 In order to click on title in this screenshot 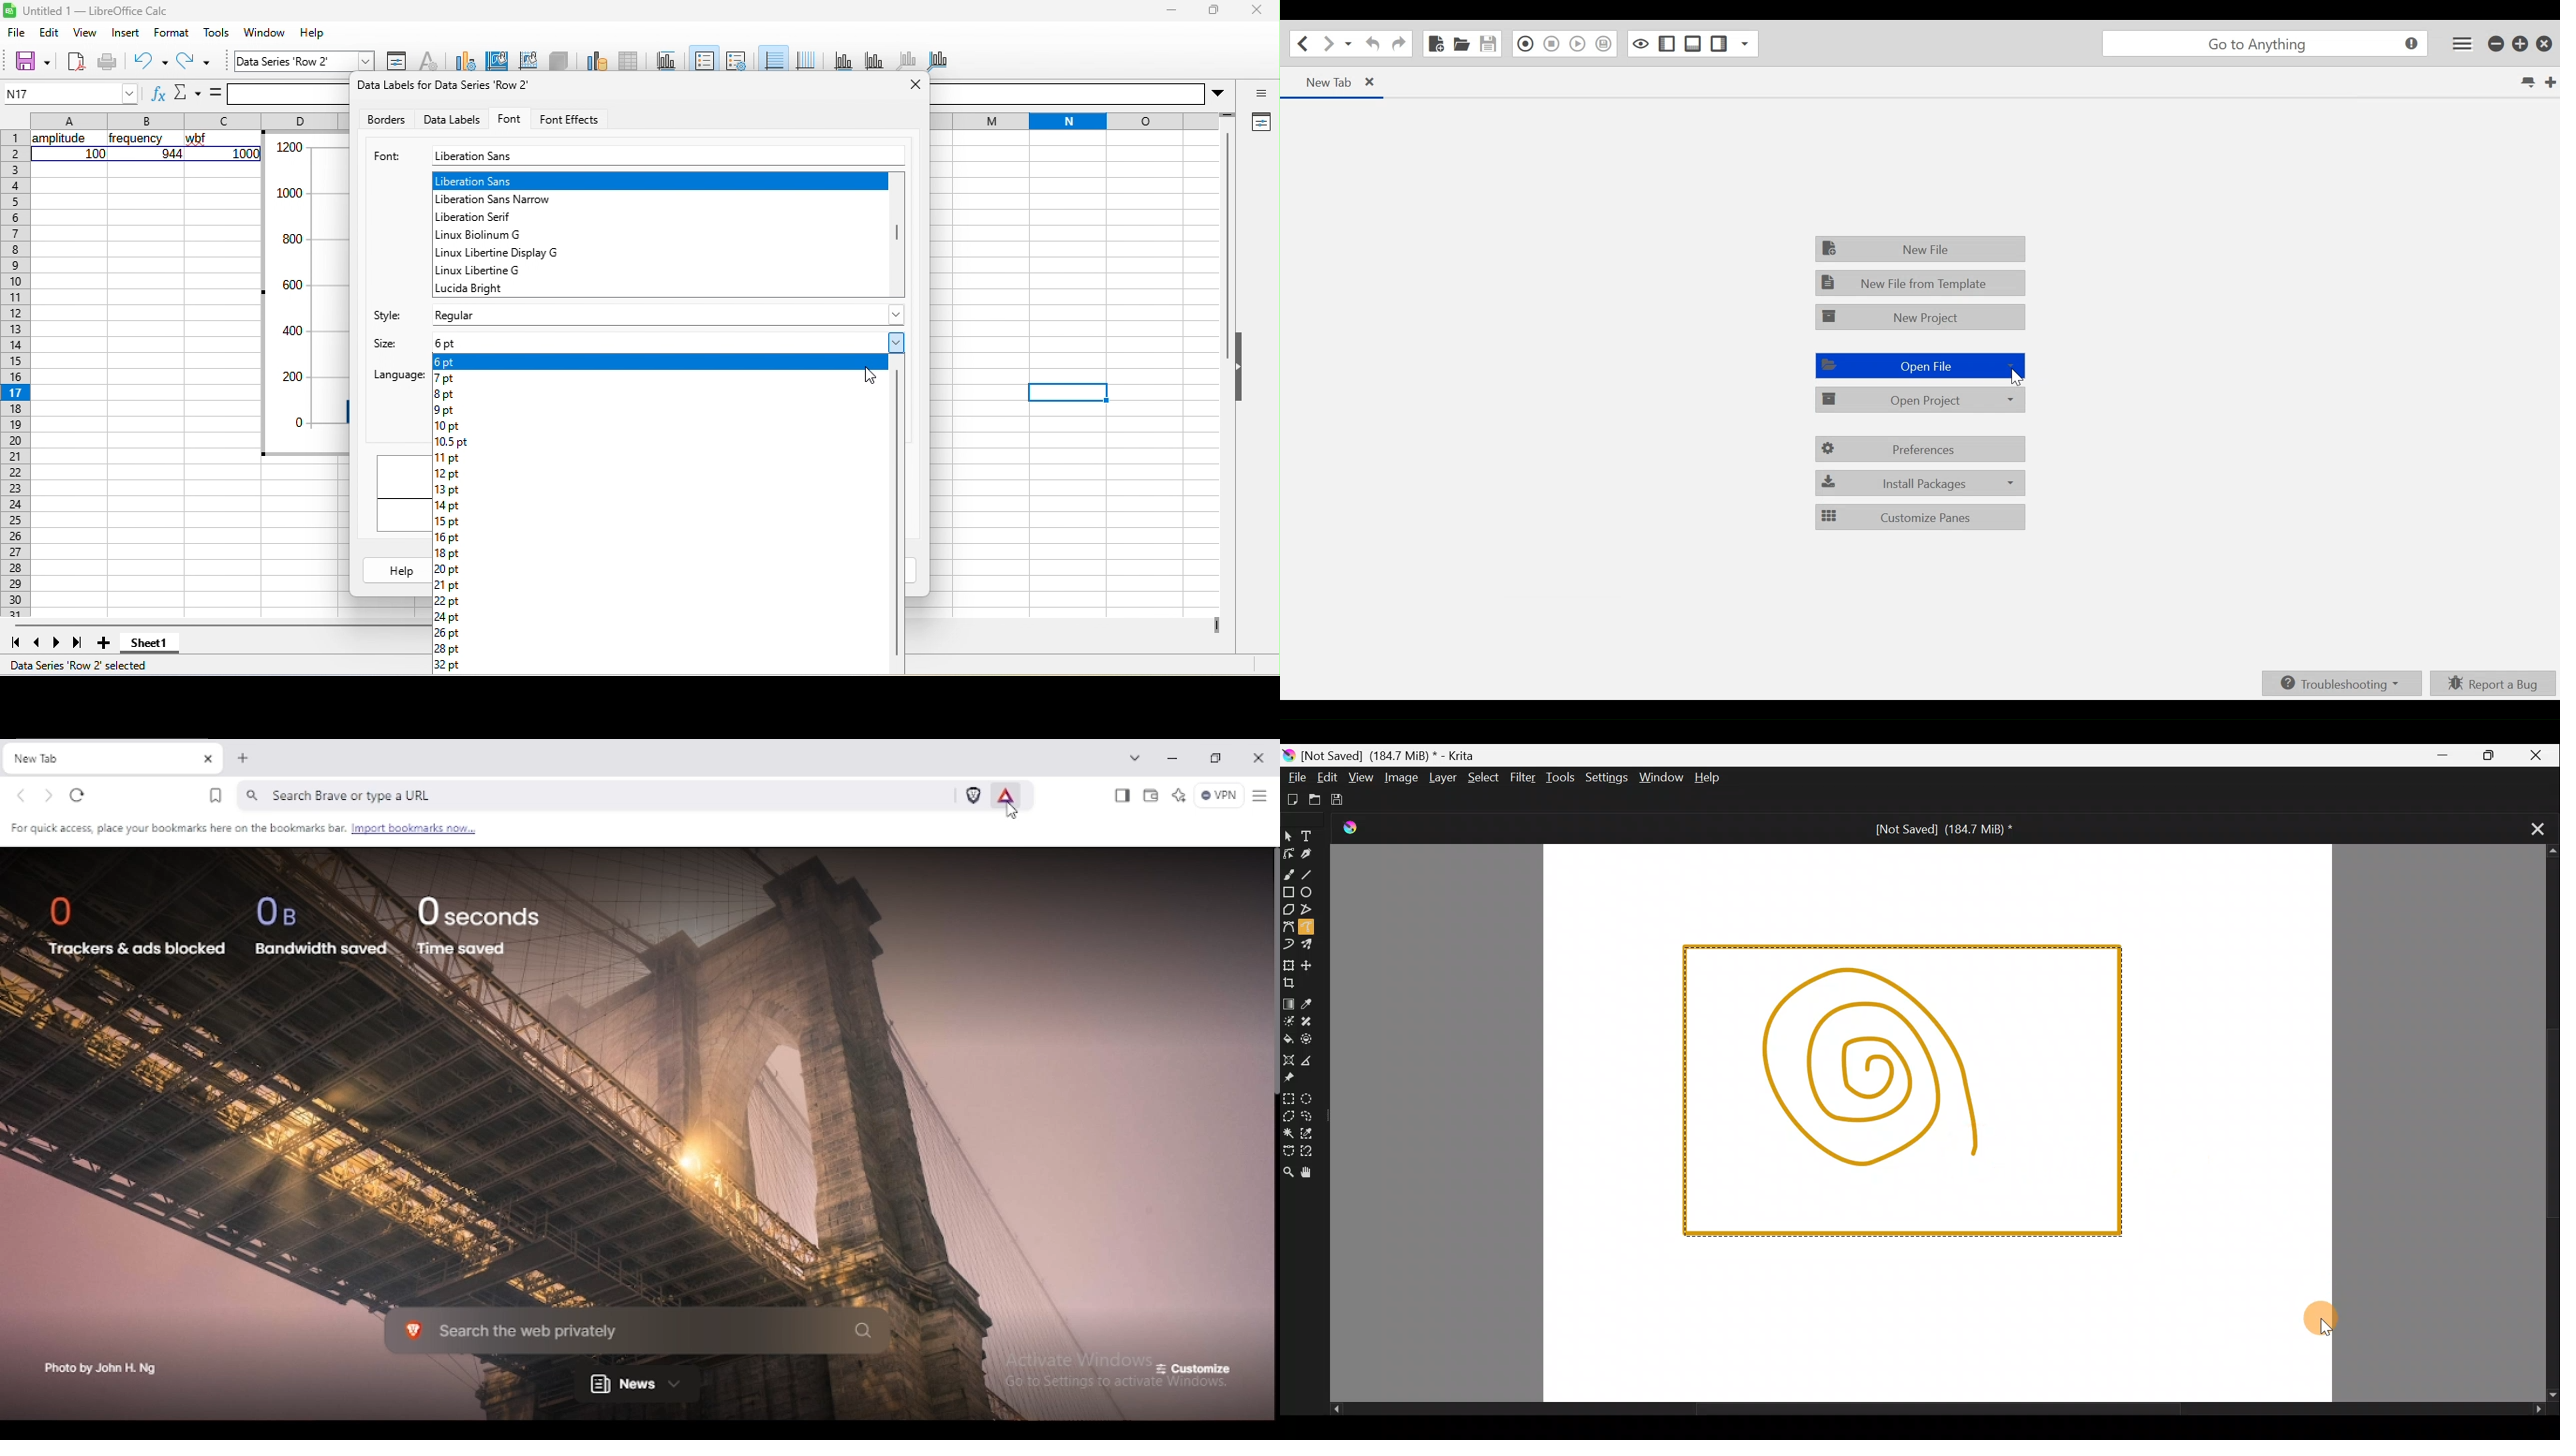, I will do `click(666, 60)`.